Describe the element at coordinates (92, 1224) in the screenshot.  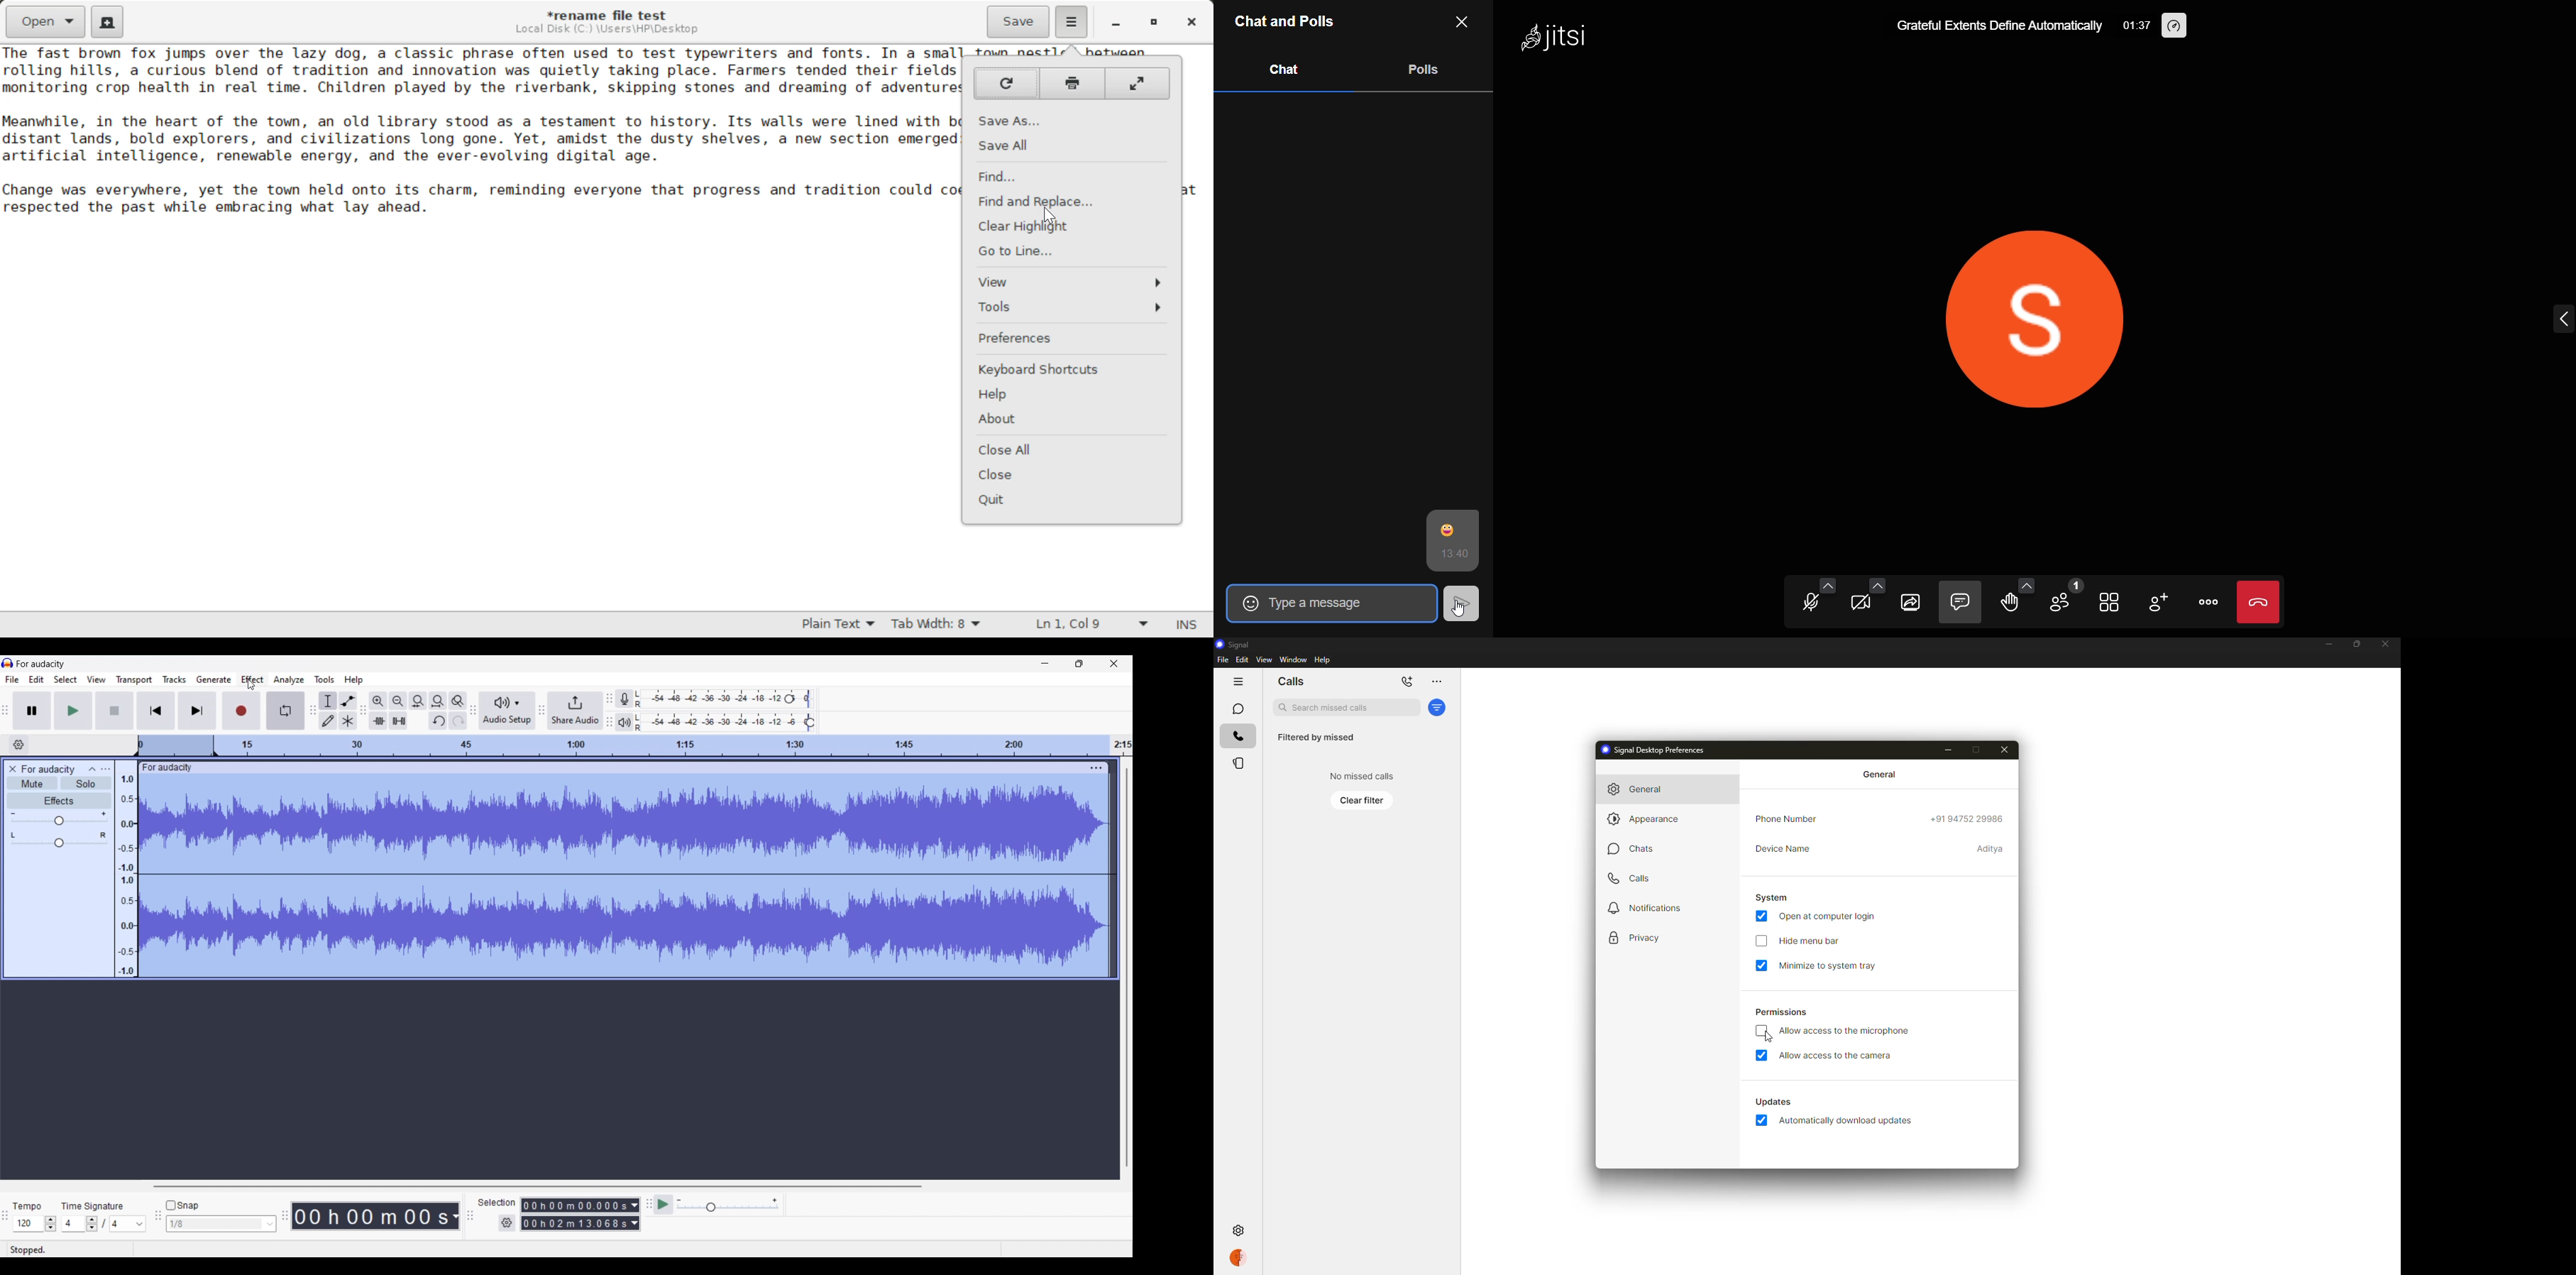
I see `Increase/Decrease time signature` at that location.